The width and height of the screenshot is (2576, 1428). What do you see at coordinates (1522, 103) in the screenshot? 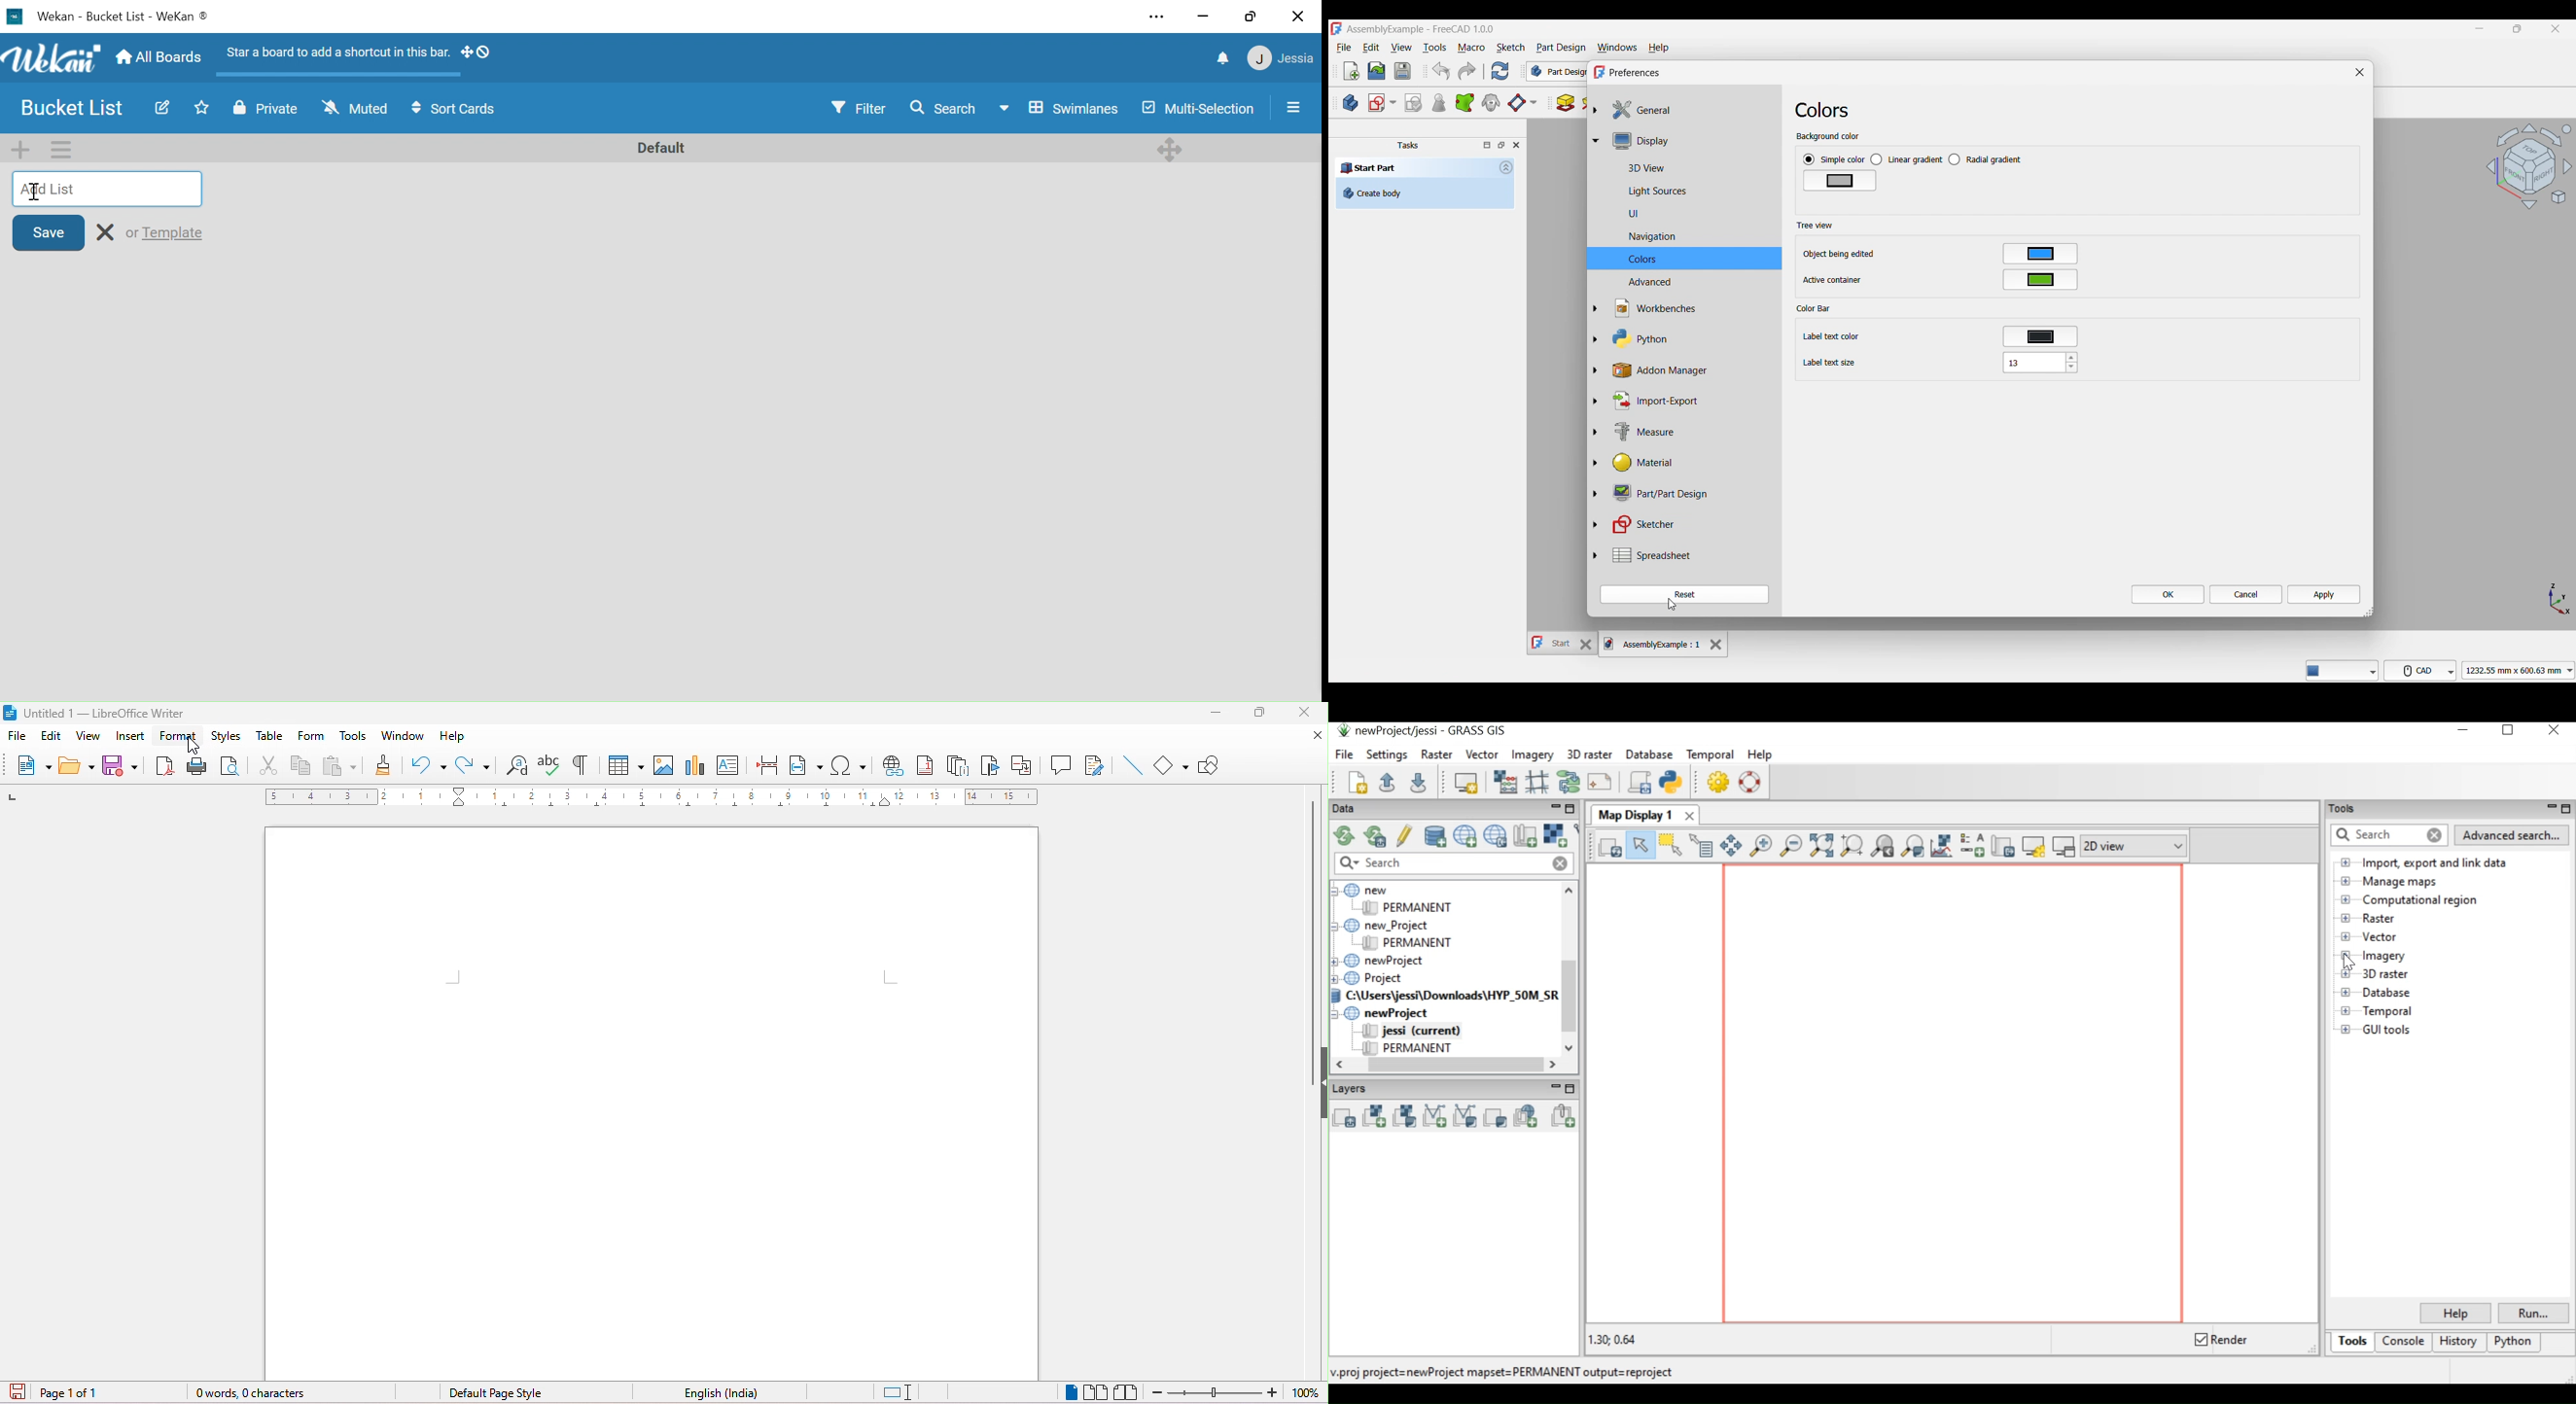
I see `Create a datum plane` at bounding box center [1522, 103].